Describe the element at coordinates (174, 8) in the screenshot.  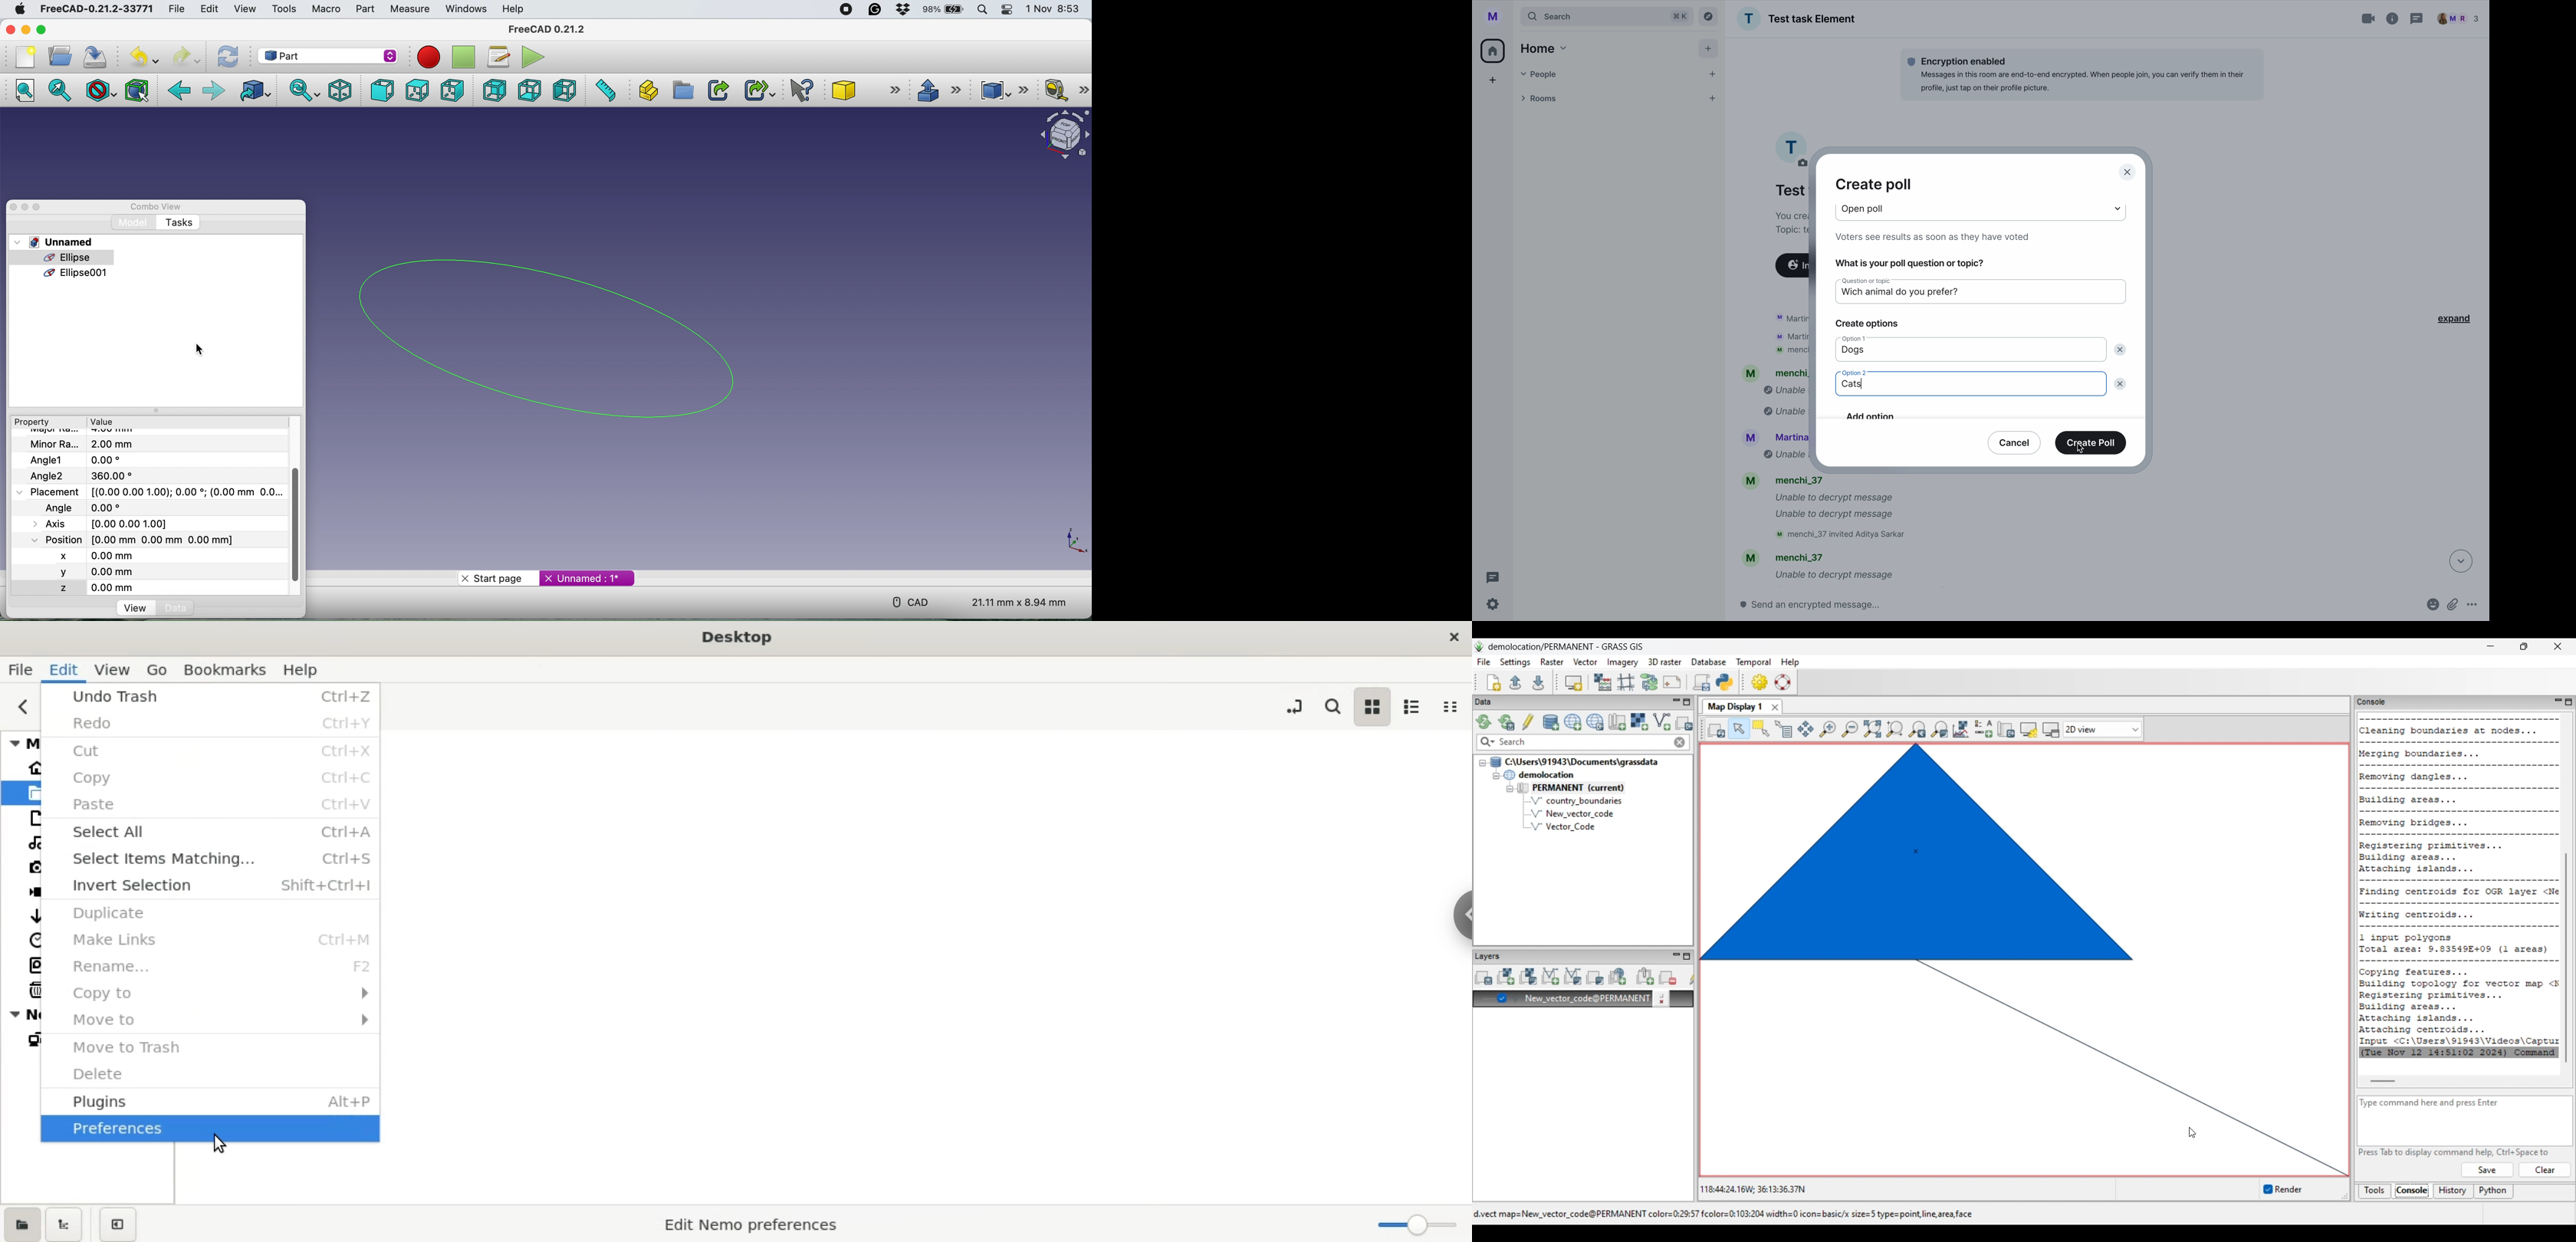
I see `file` at that location.